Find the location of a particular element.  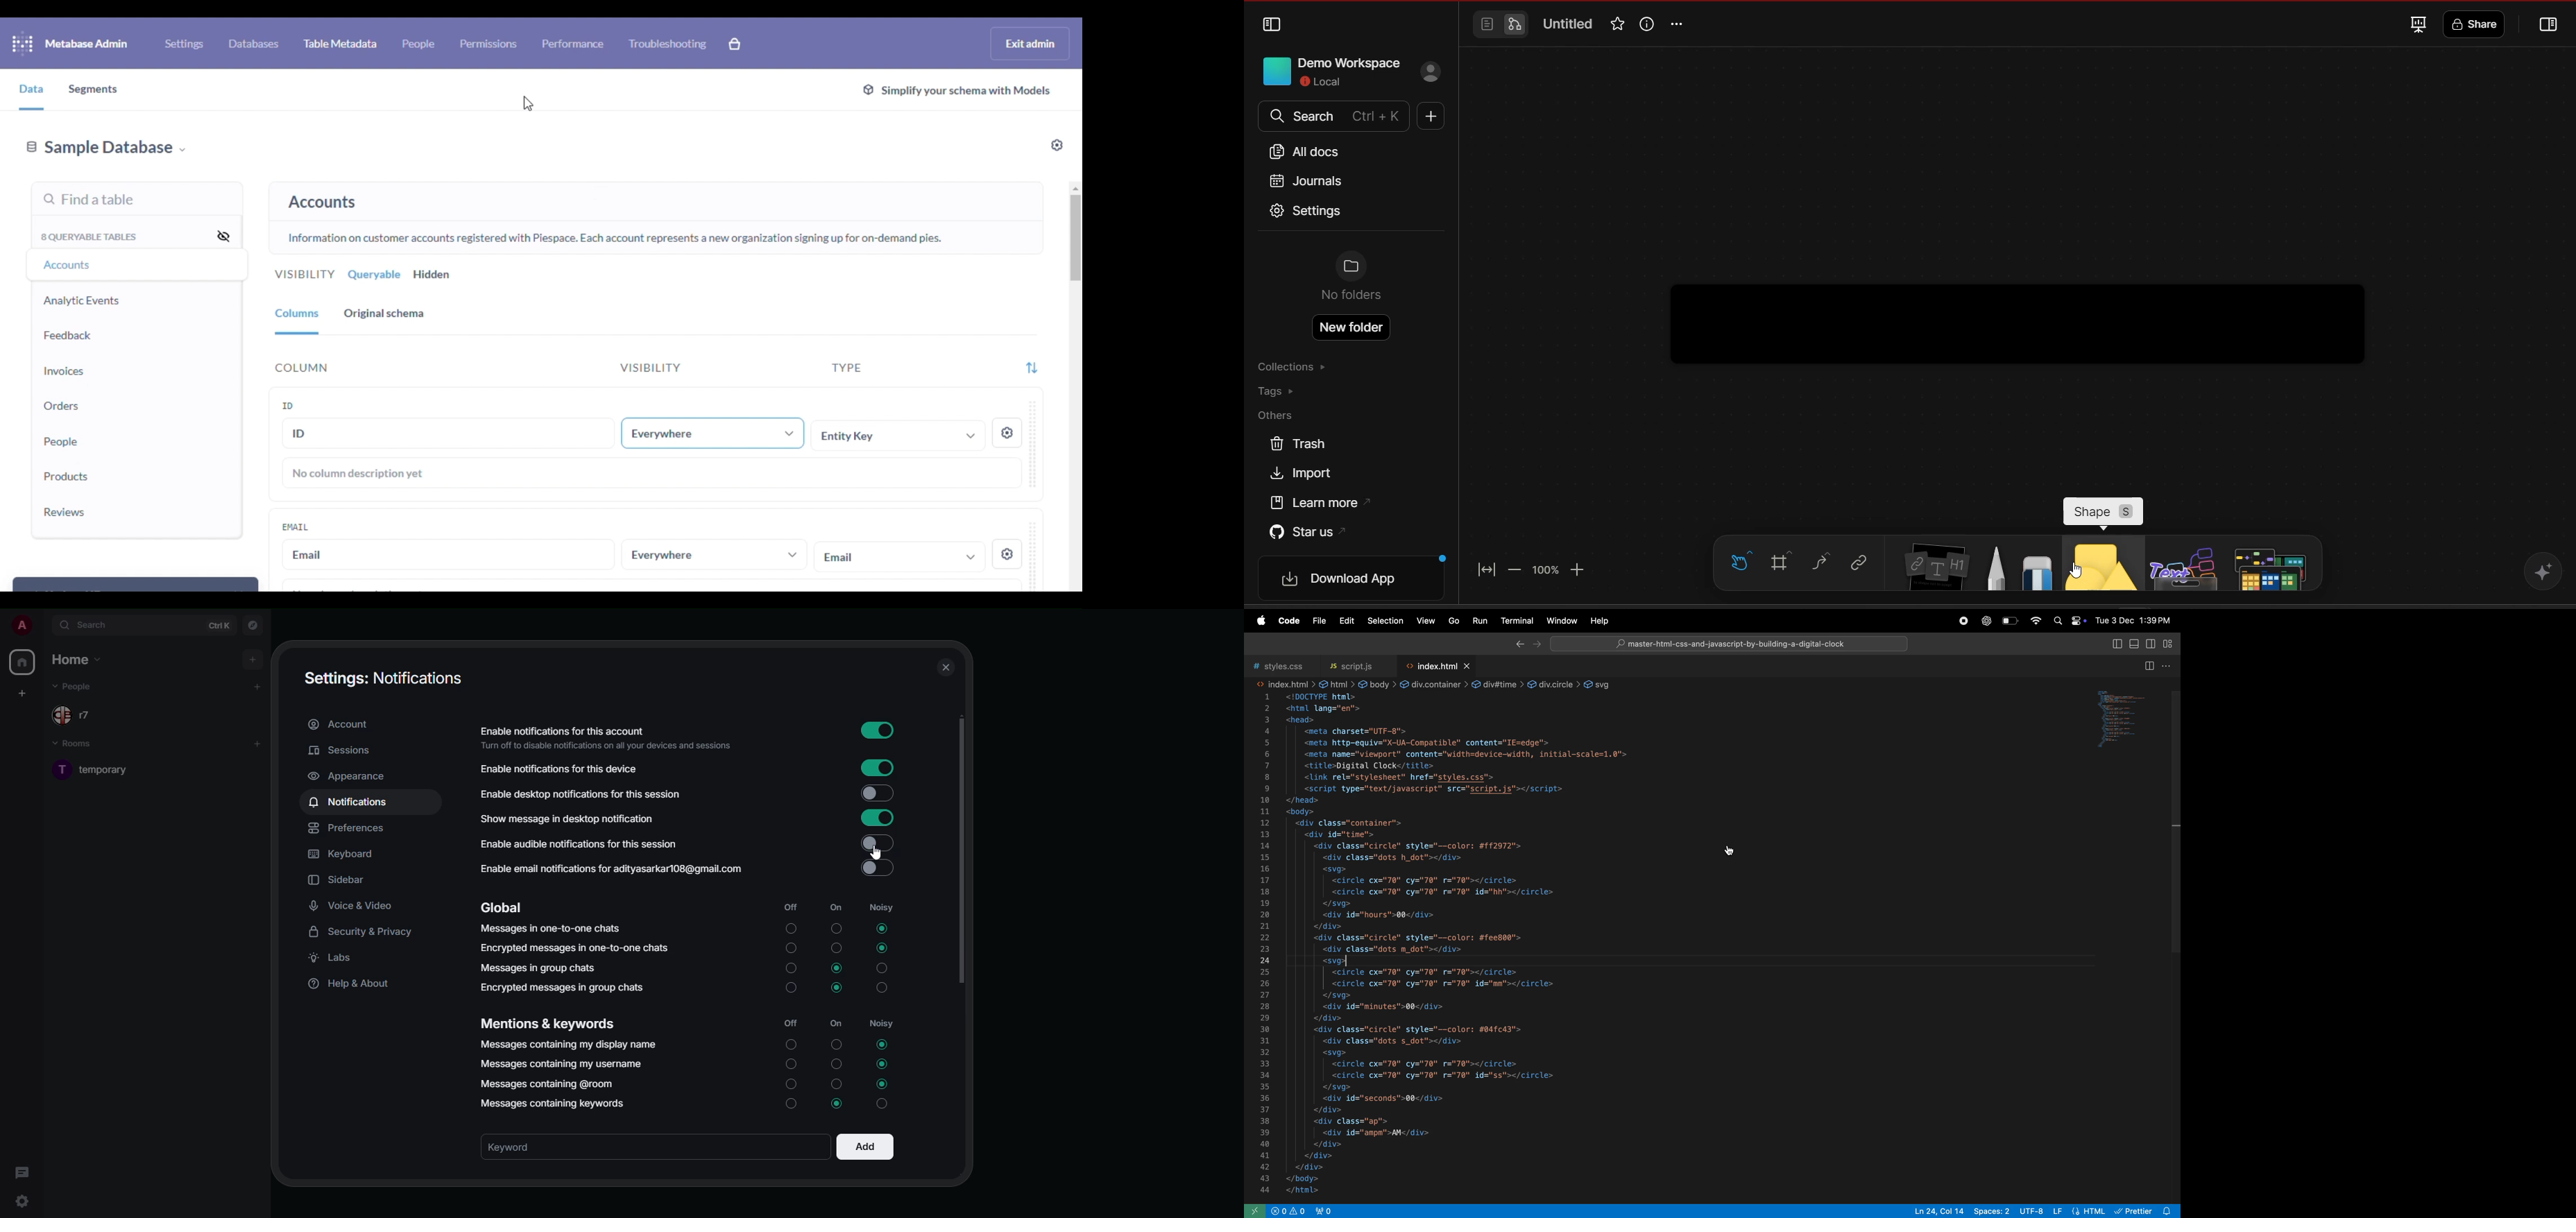

enable email notifications is located at coordinates (616, 869).